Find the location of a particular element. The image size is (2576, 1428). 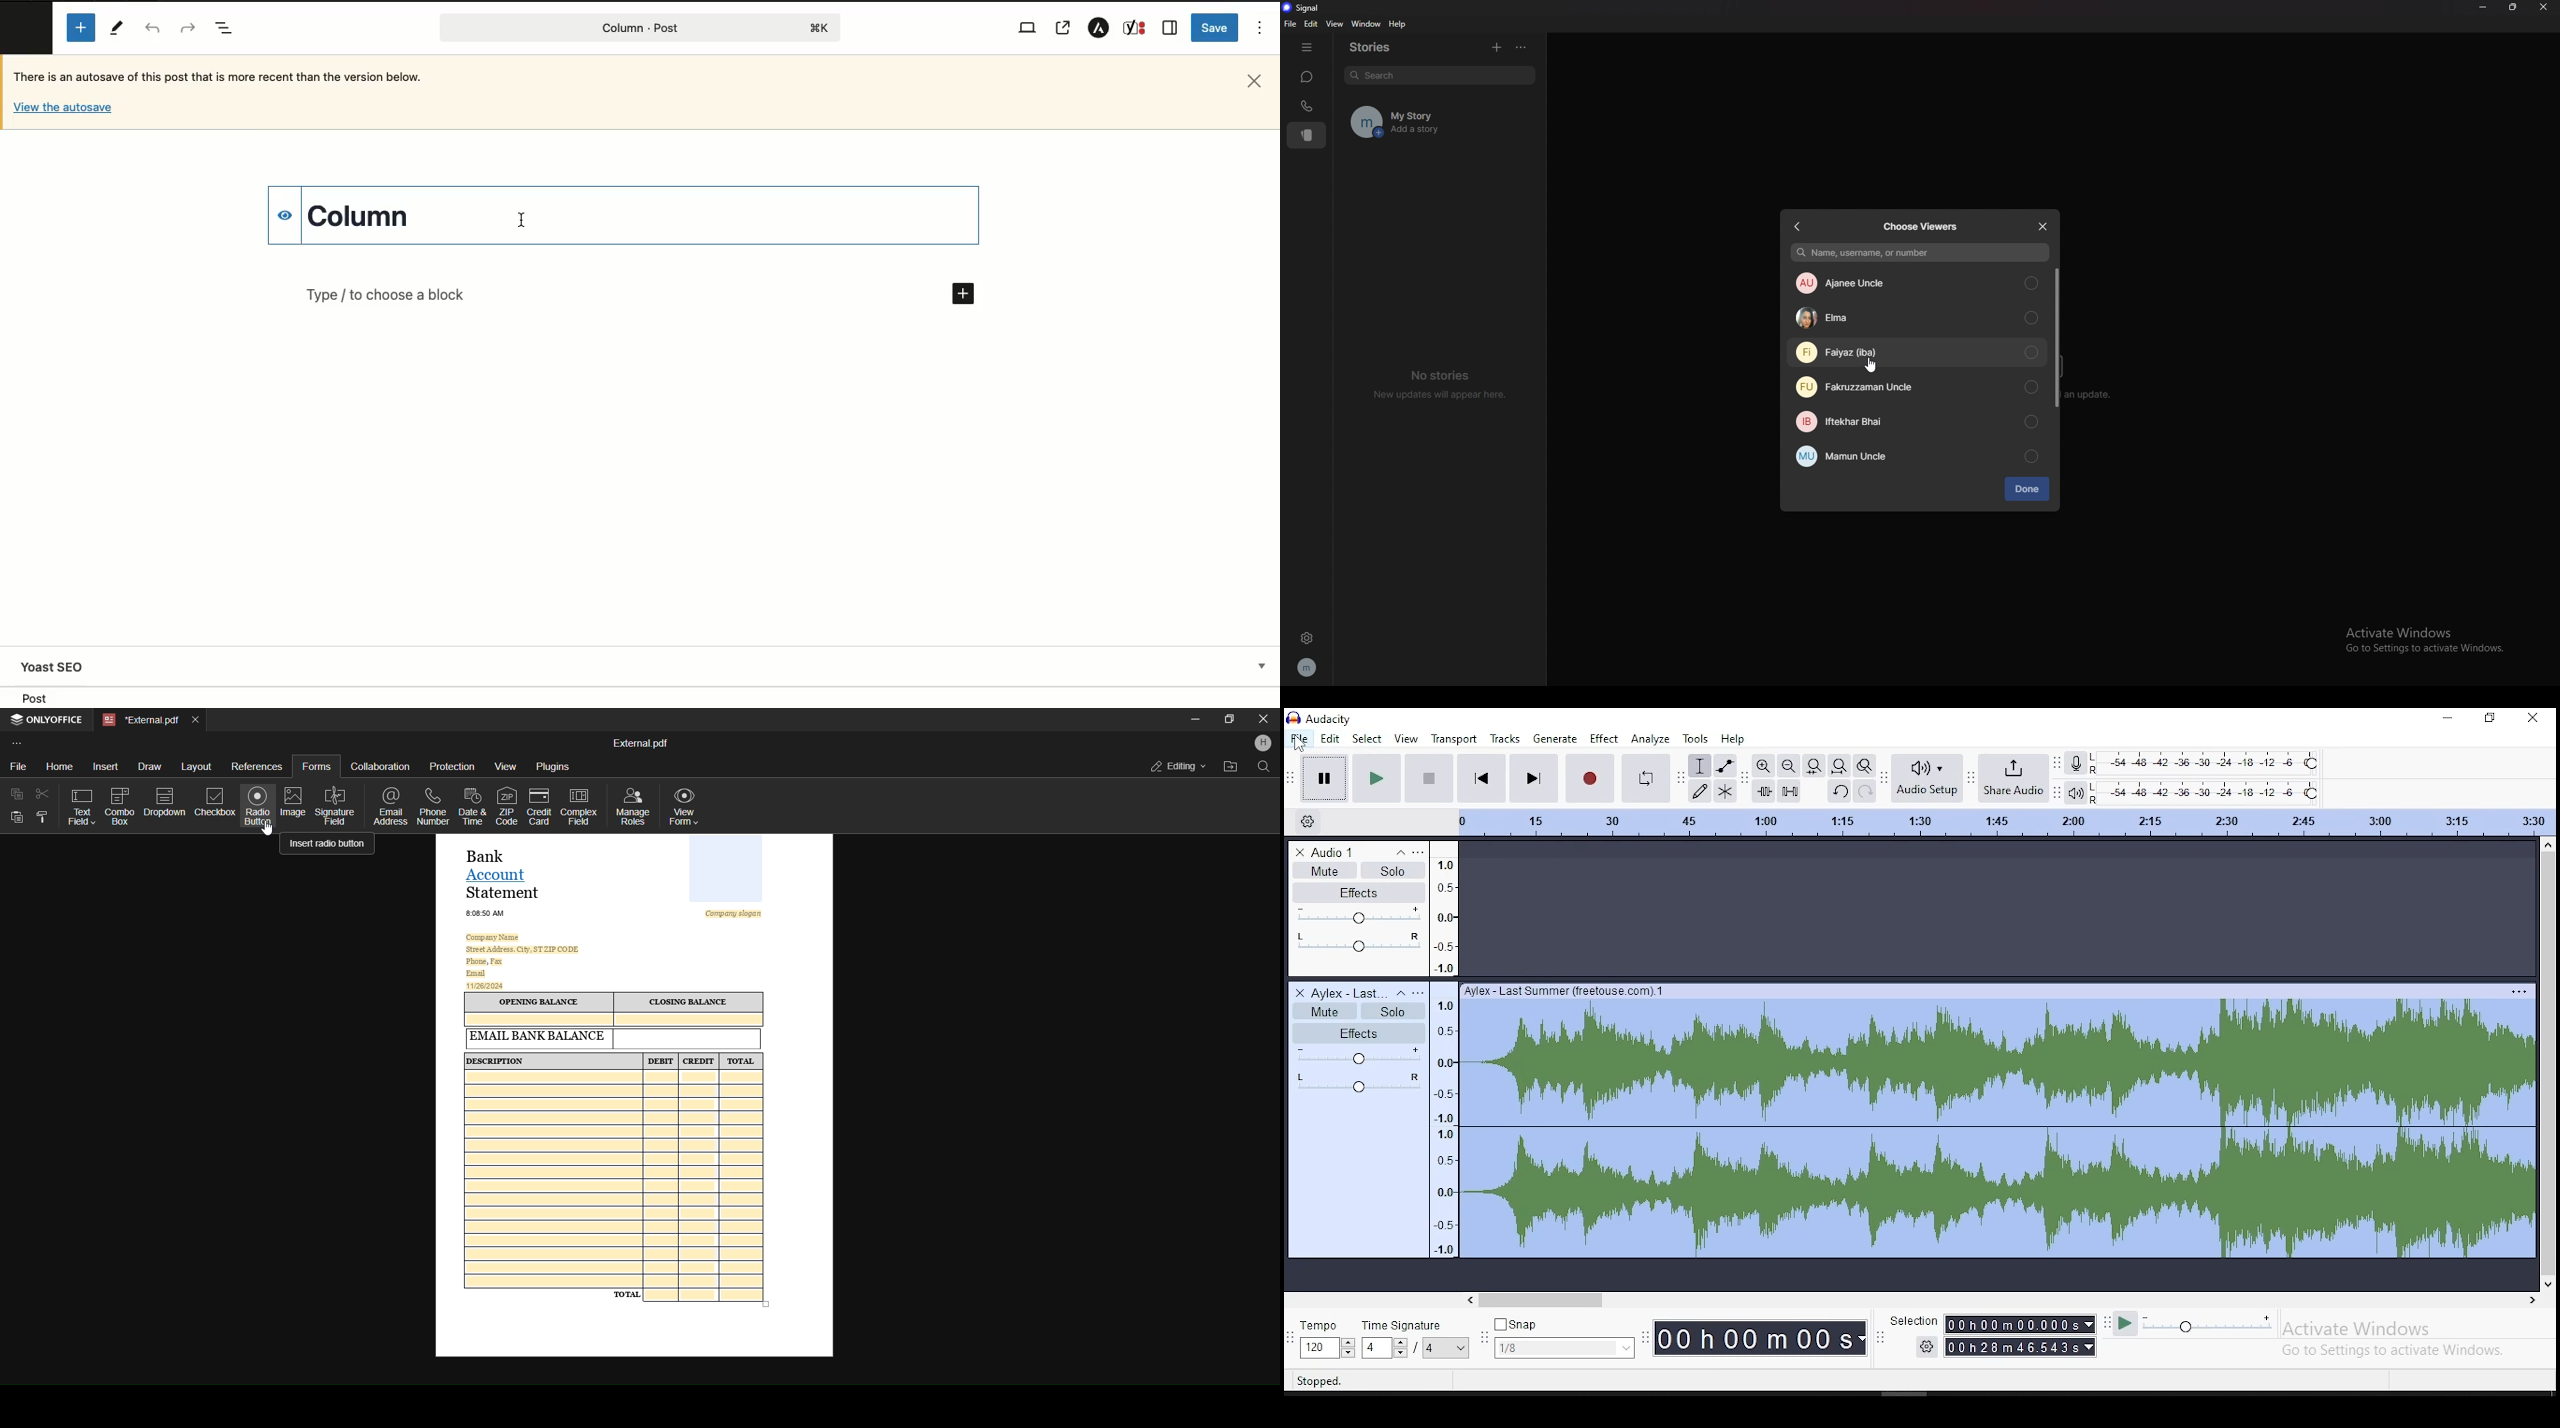

volume is located at coordinates (1360, 914).